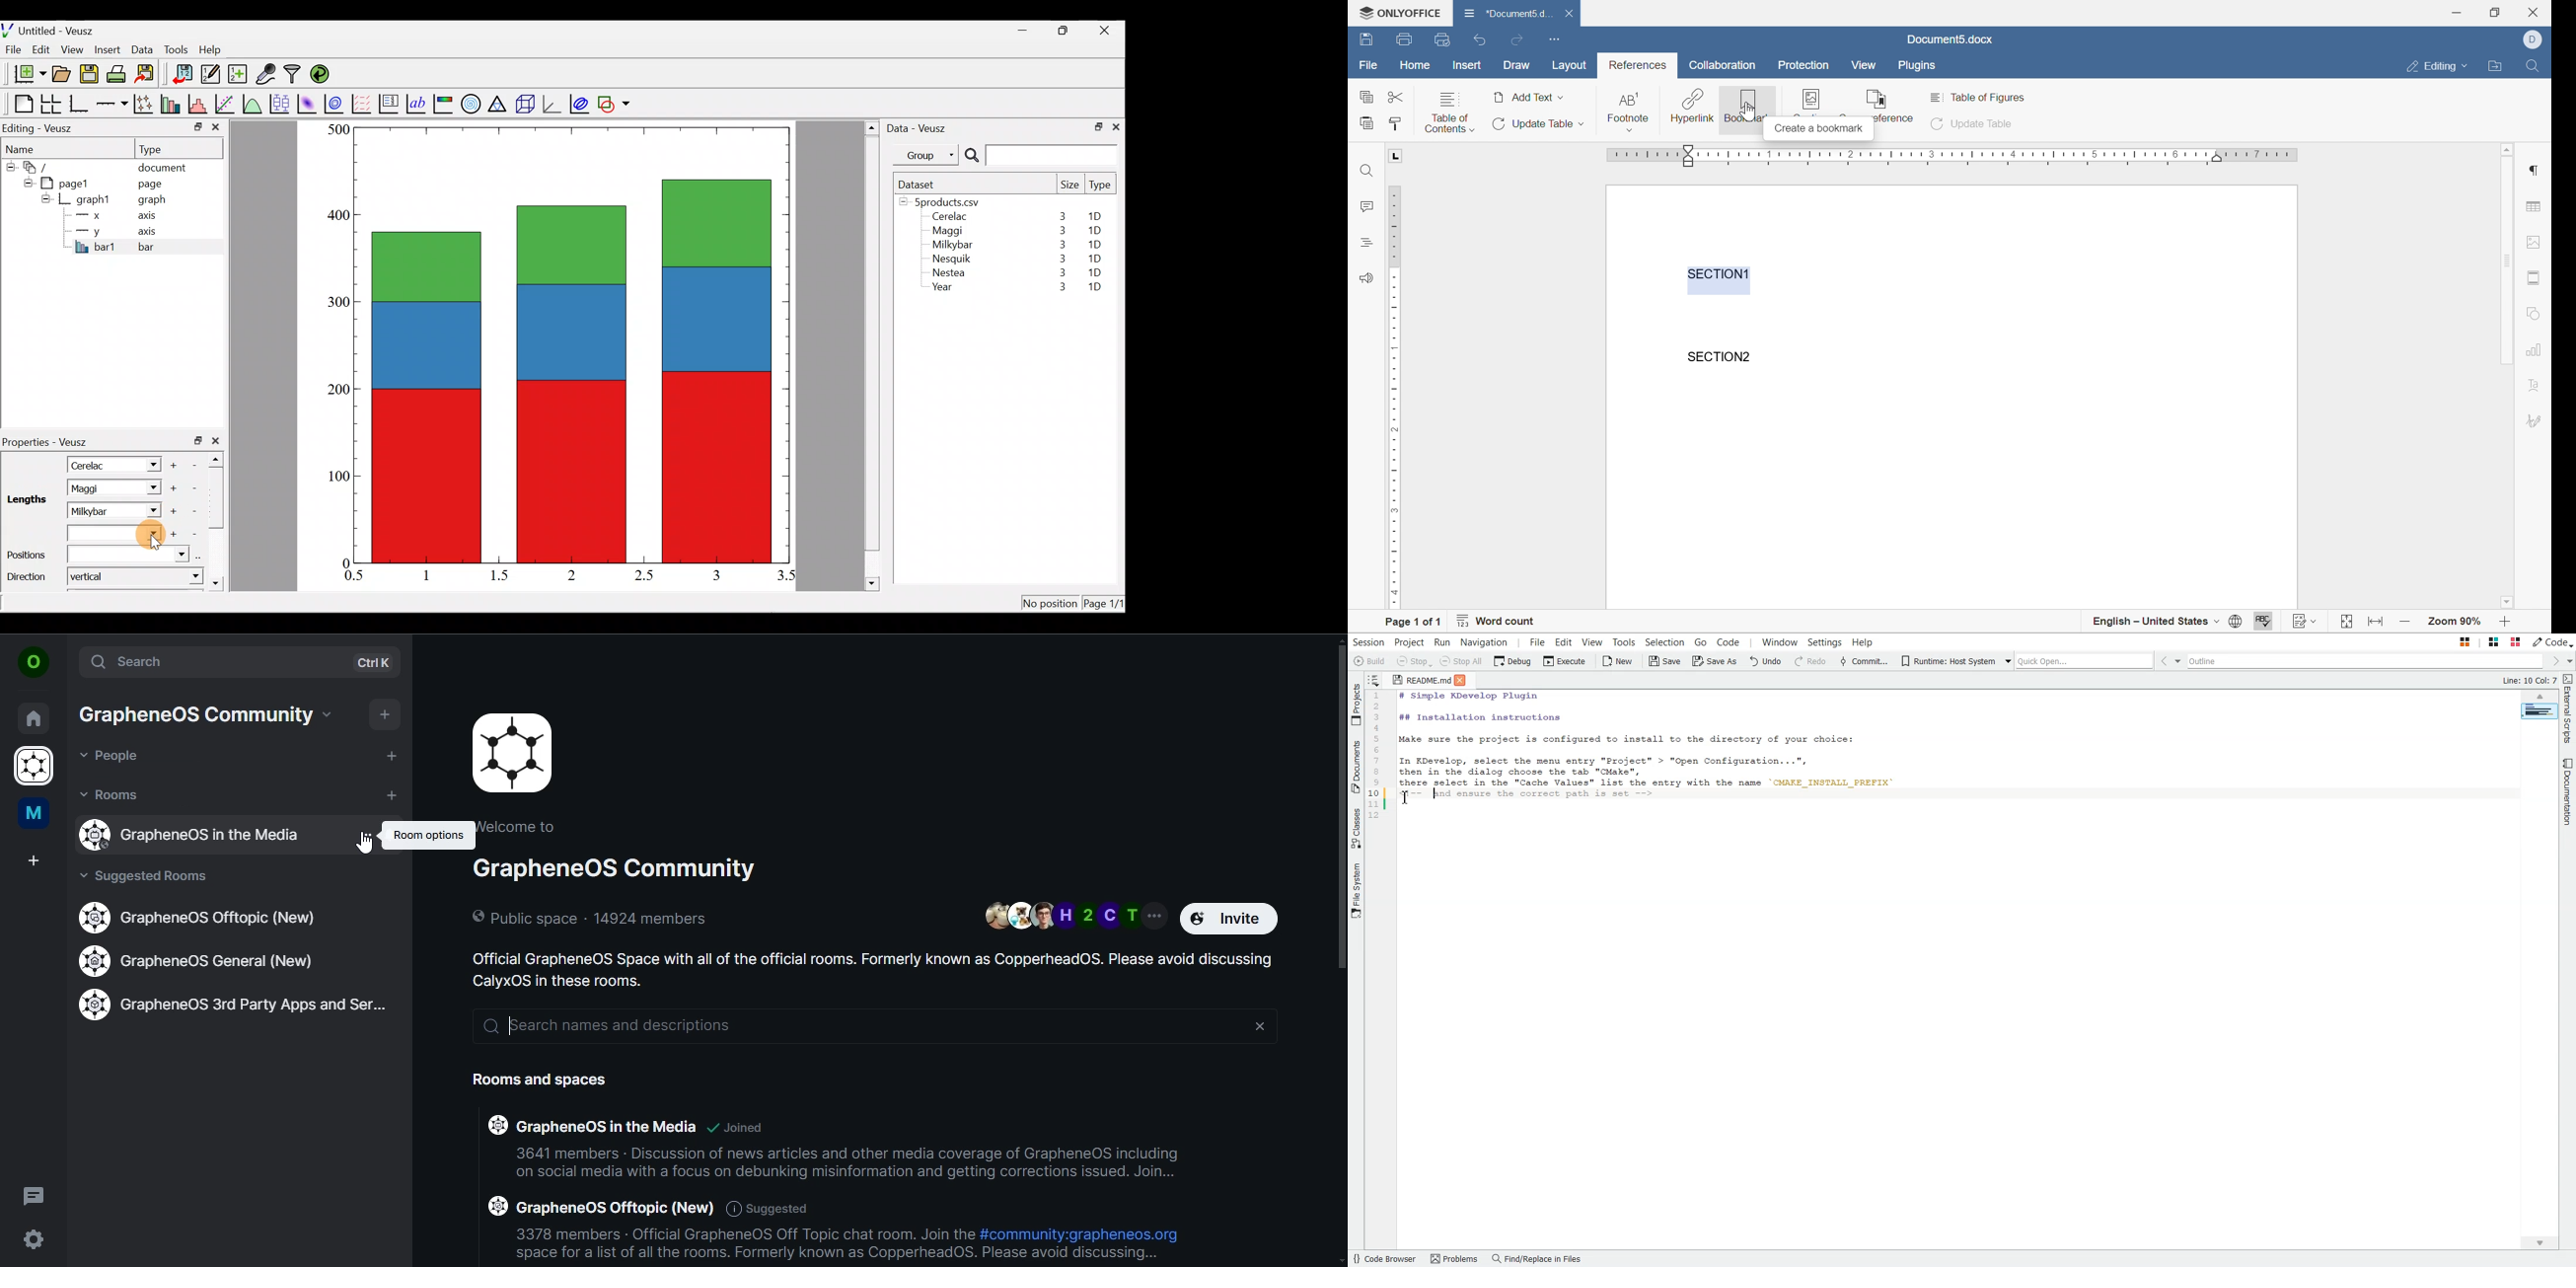 The height and width of the screenshot is (1288, 2576). Describe the element at coordinates (1232, 918) in the screenshot. I see `invite` at that location.